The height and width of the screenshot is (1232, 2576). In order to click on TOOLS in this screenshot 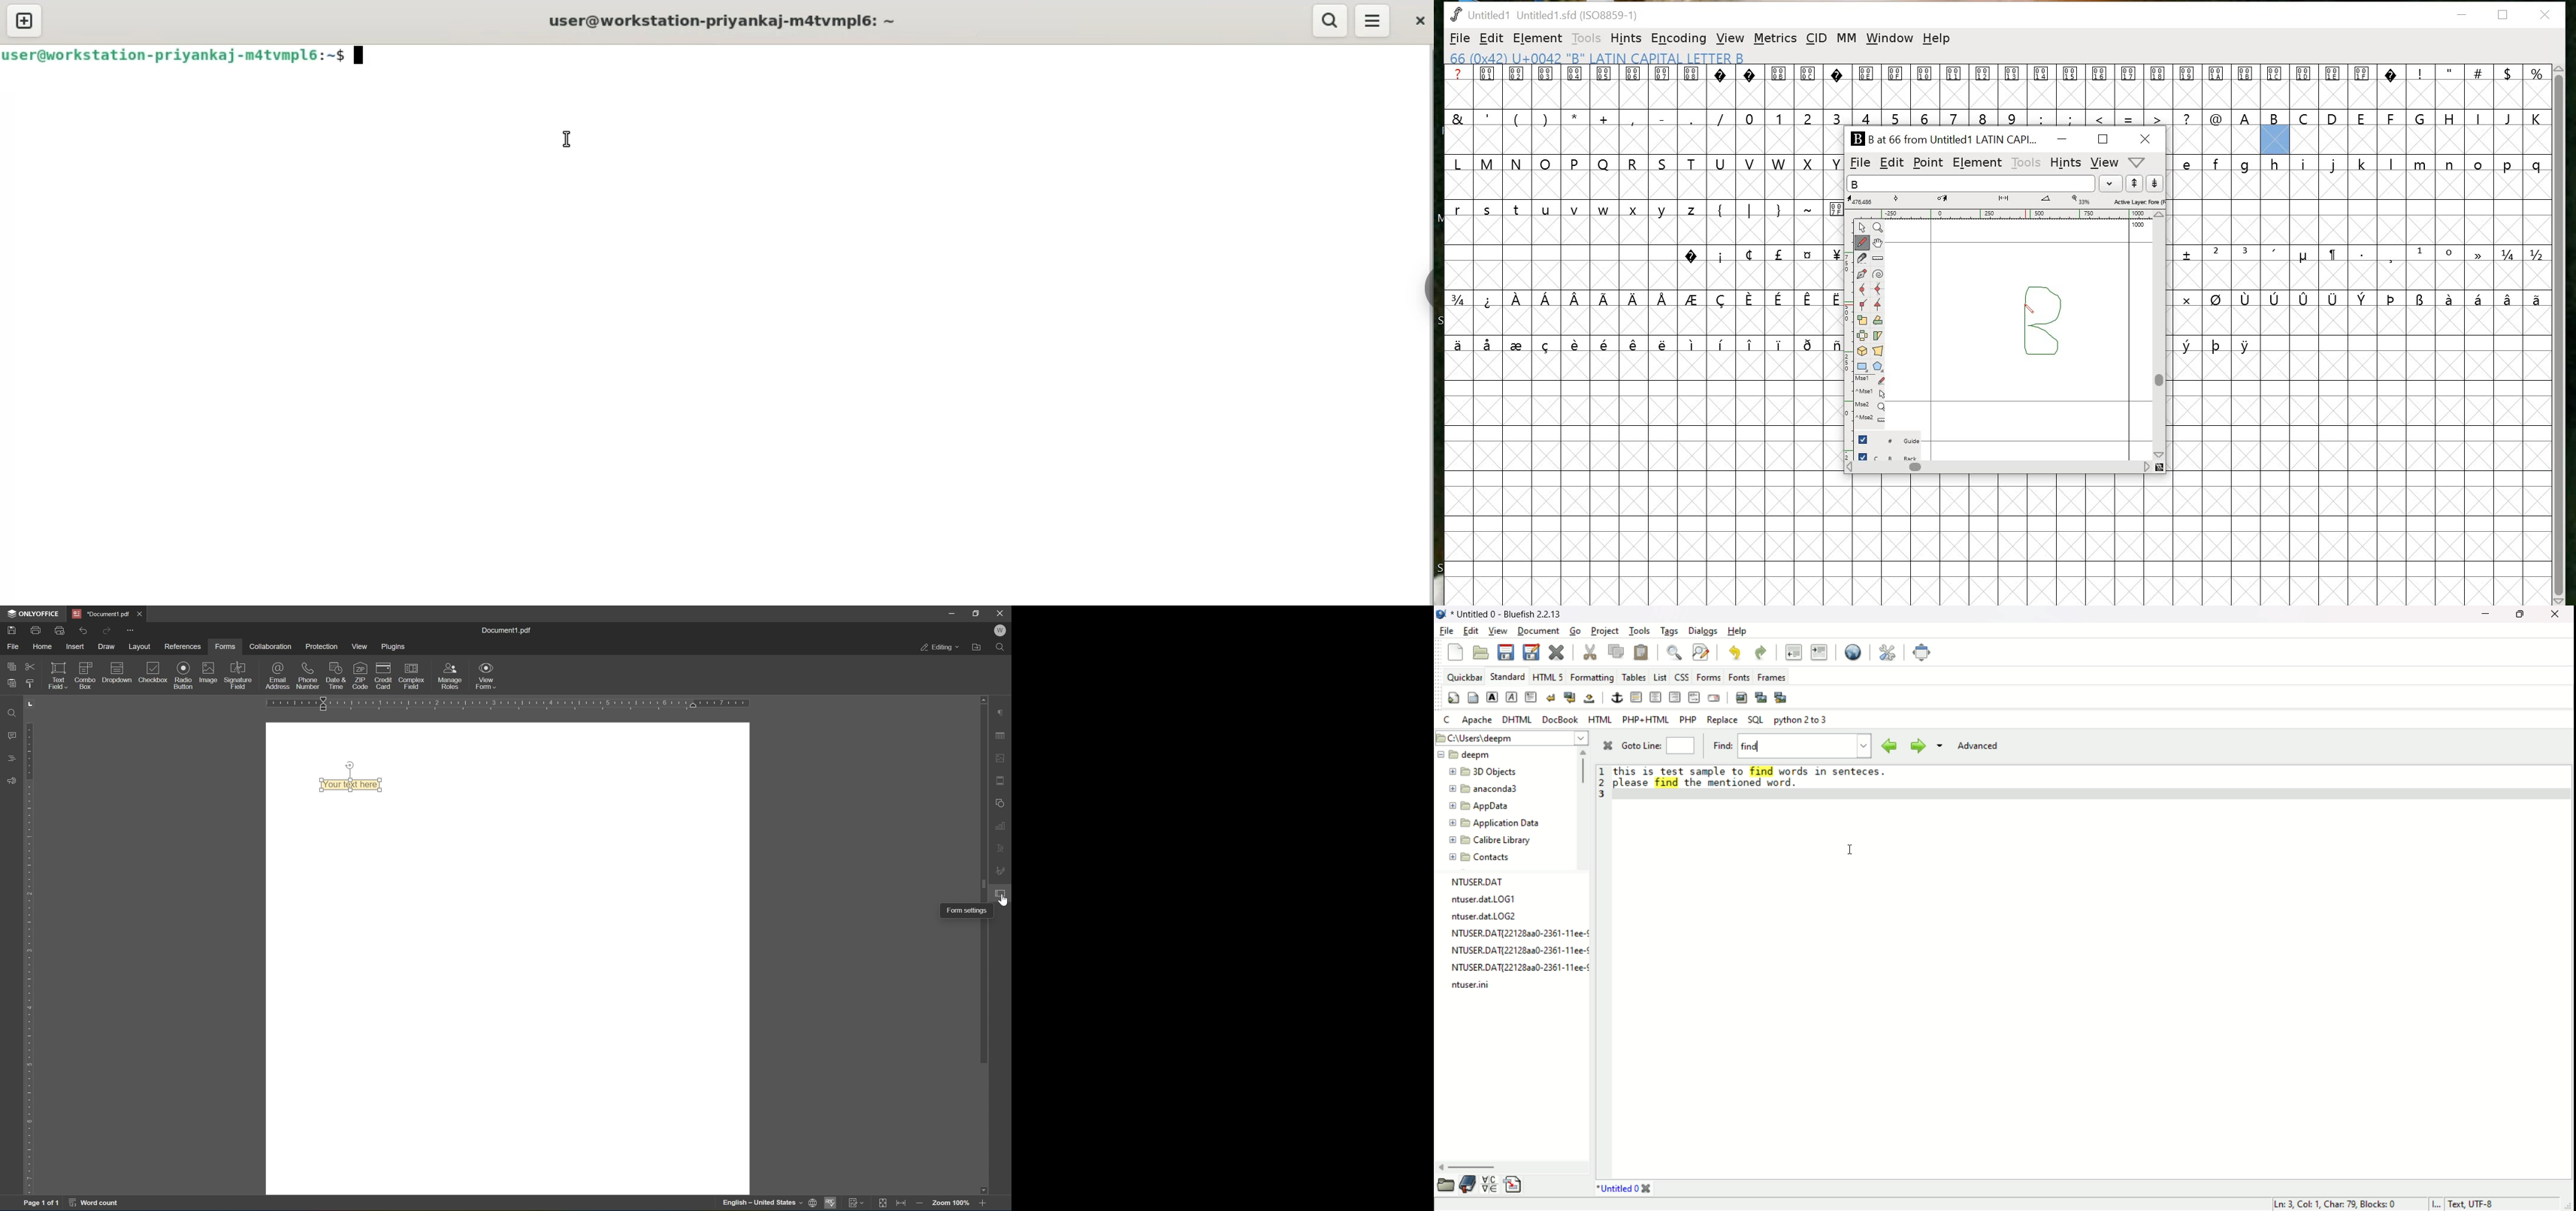, I will do `click(2025, 164)`.